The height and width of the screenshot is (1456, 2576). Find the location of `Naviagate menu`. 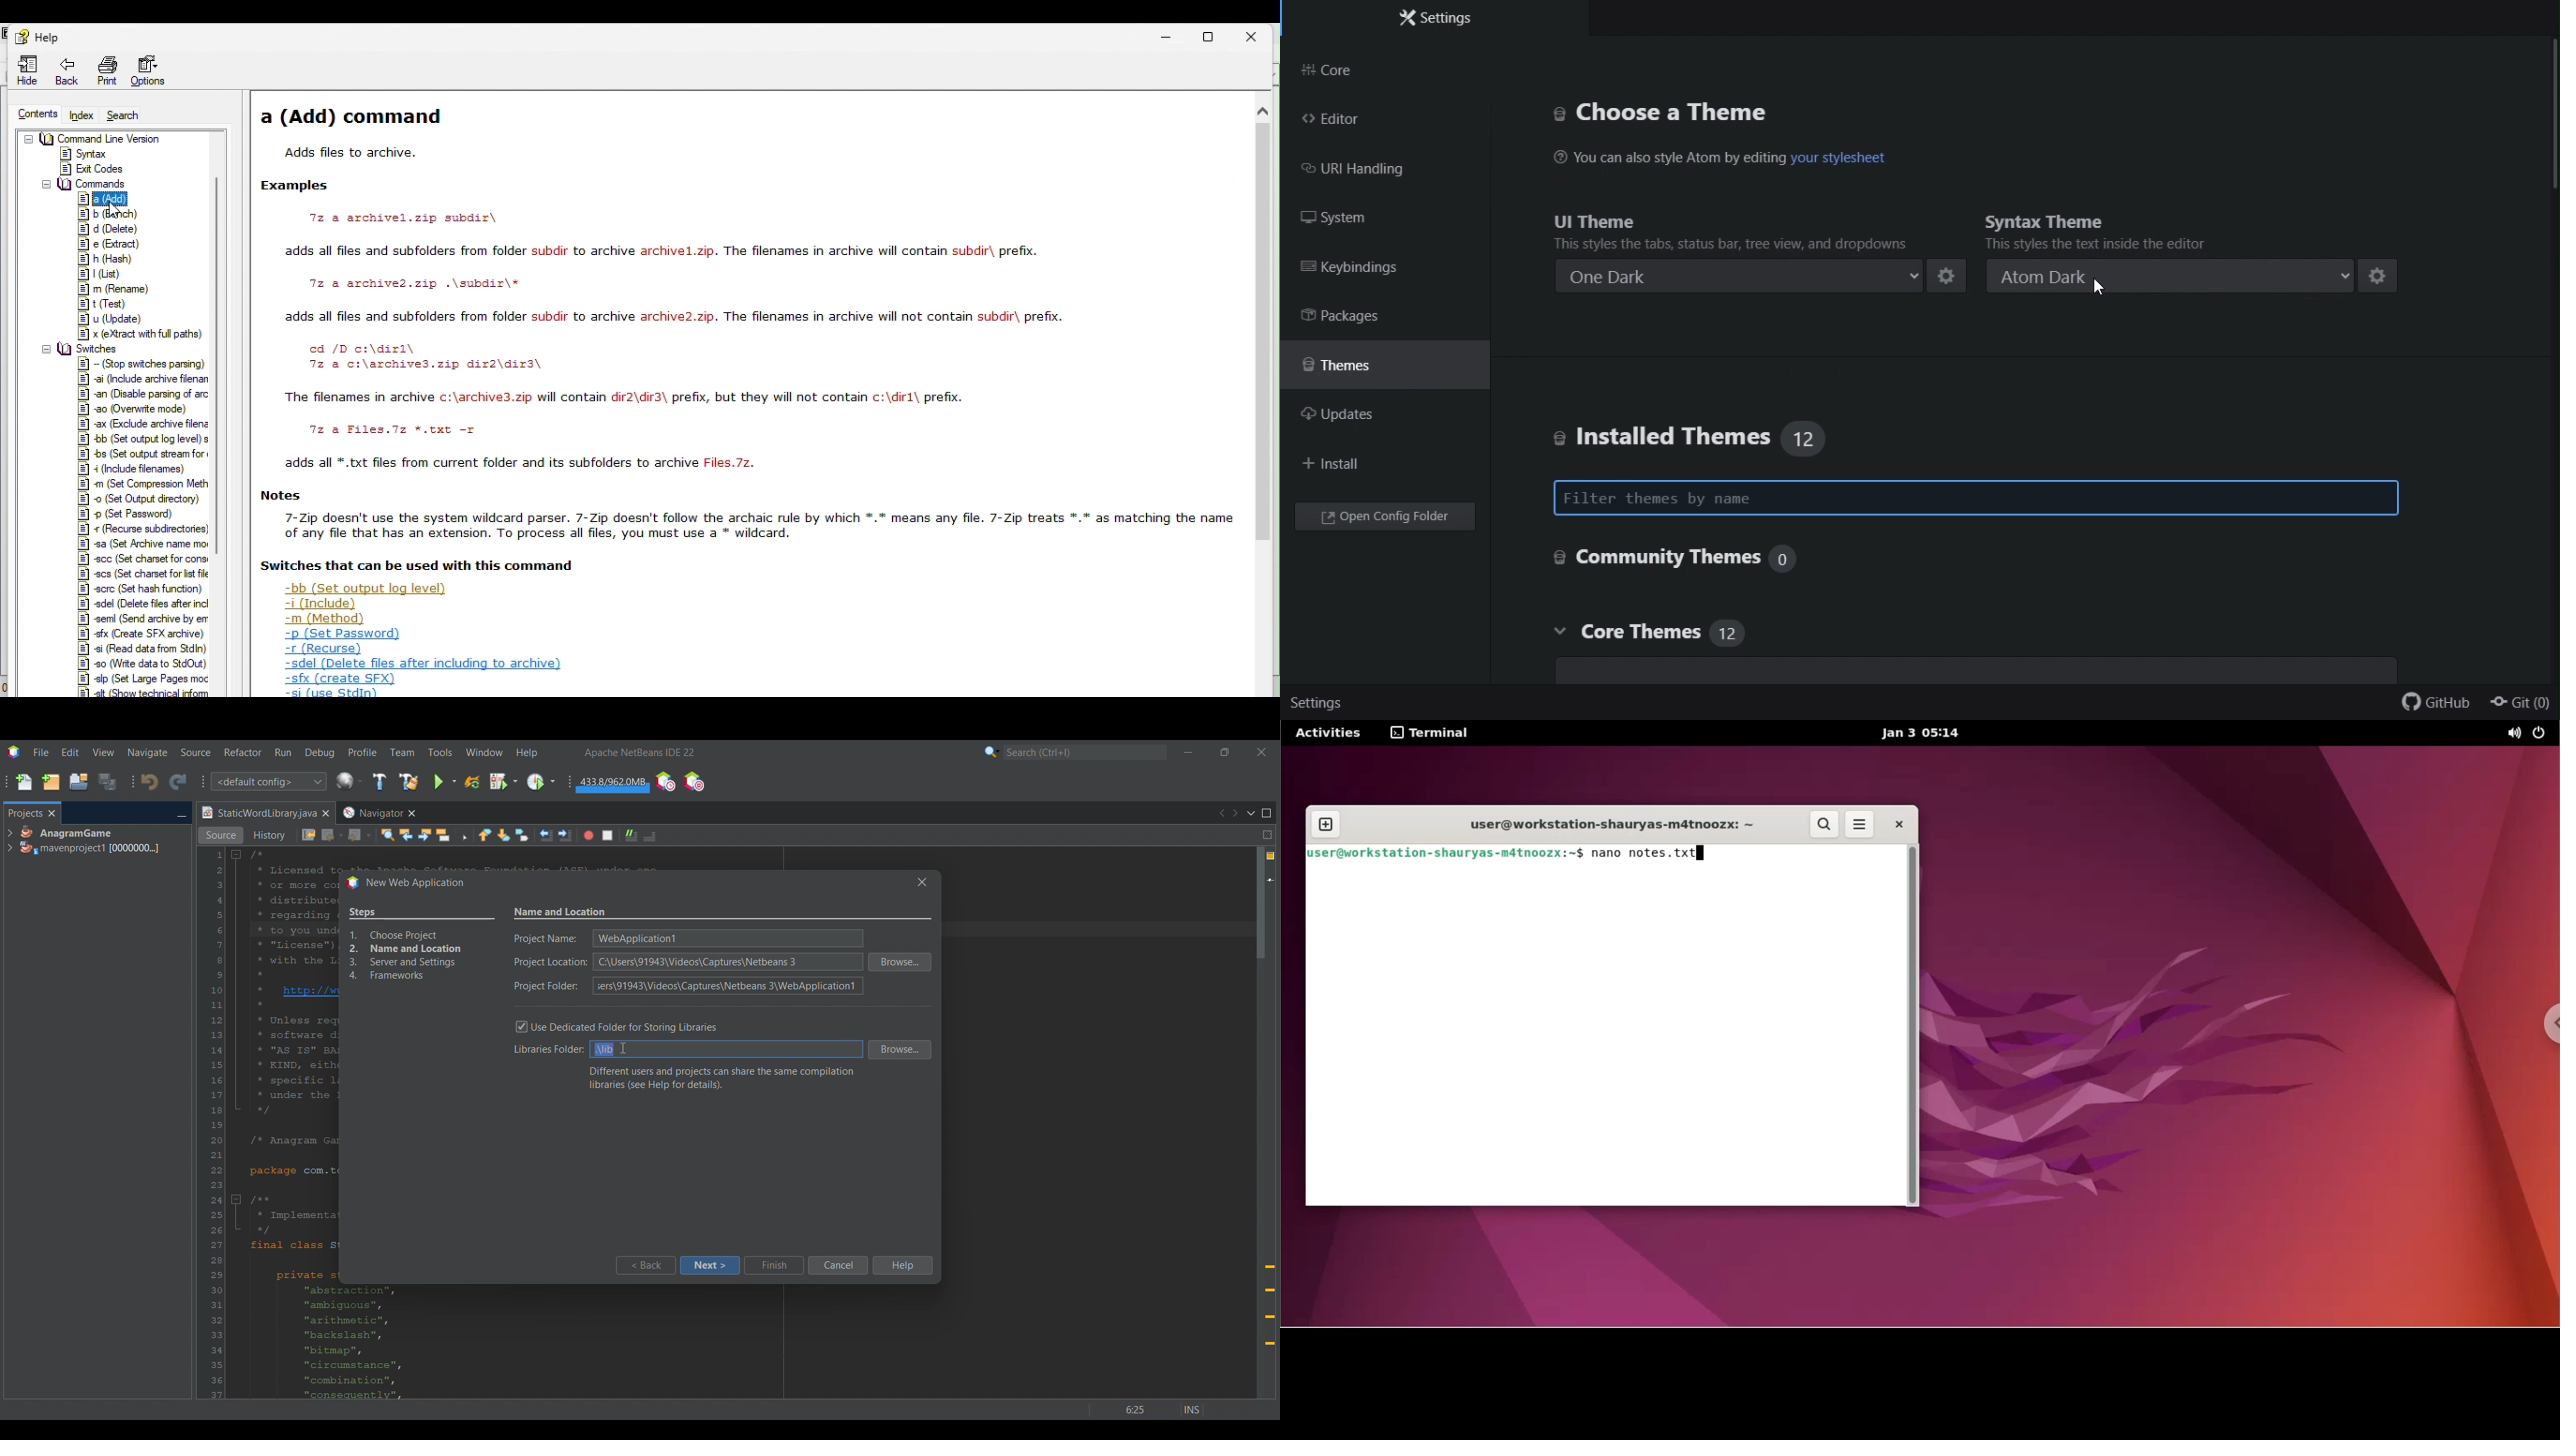

Naviagate menu is located at coordinates (147, 753).